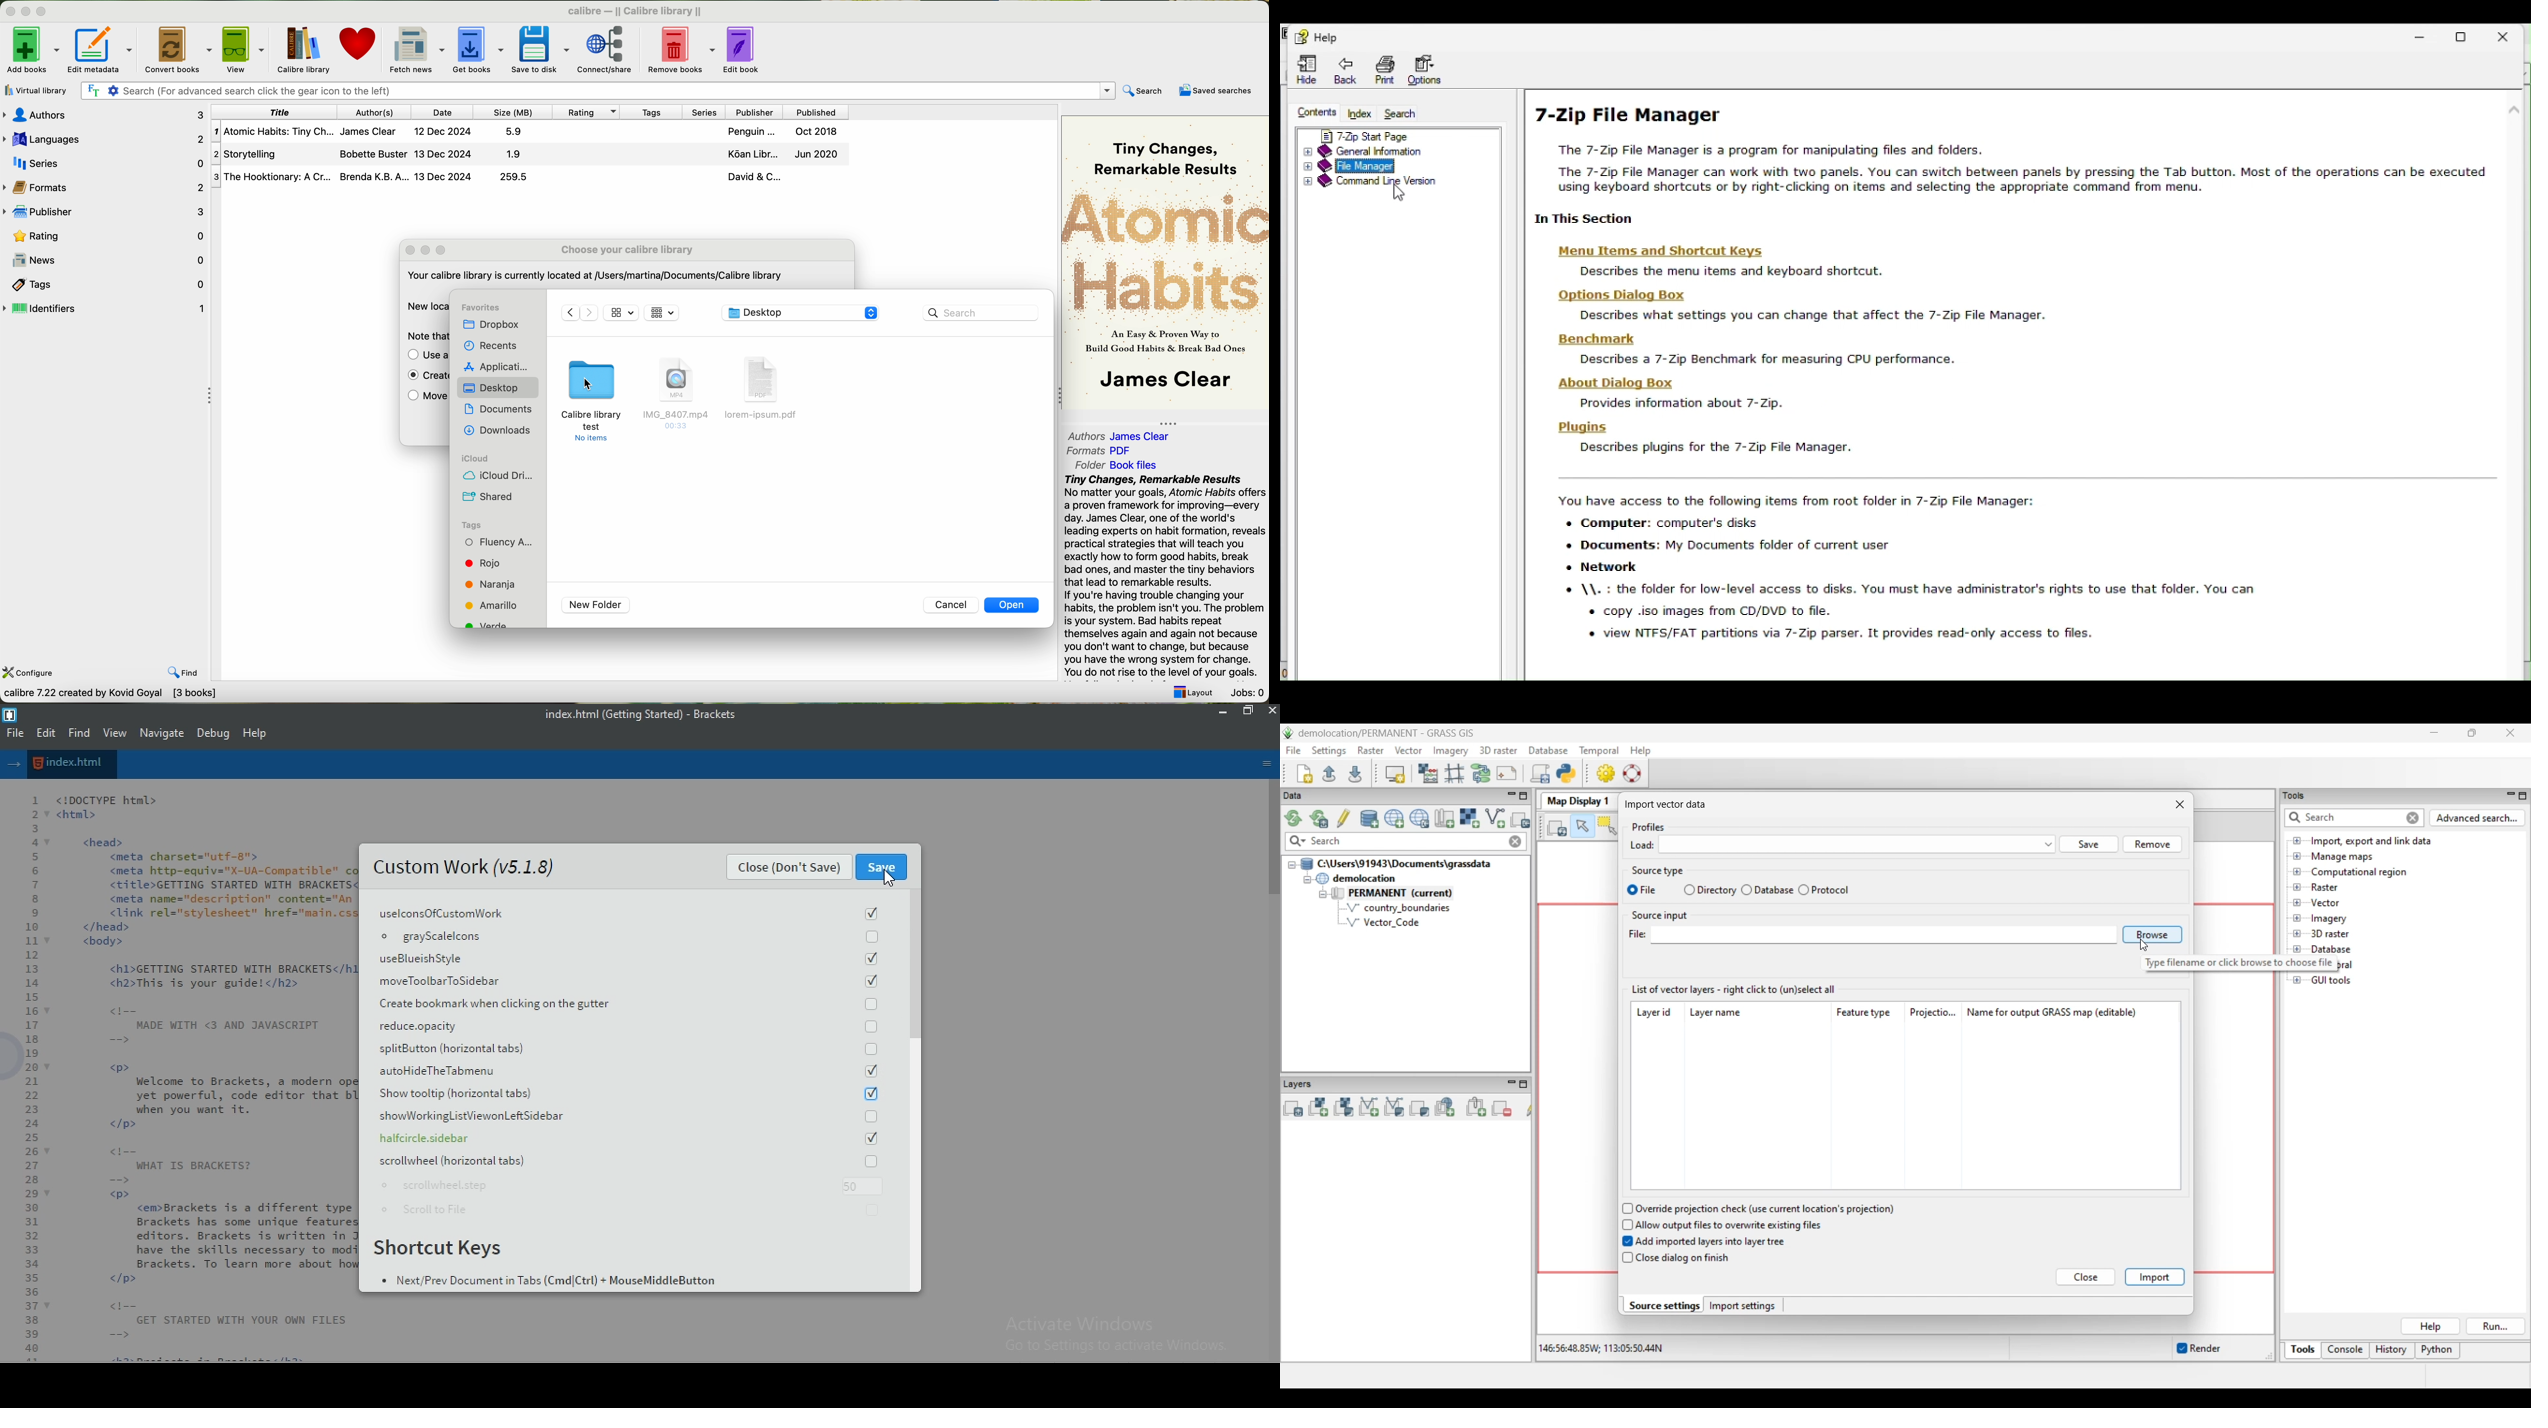 This screenshot has height=1428, width=2548. I want to click on documents, so click(501, 410).